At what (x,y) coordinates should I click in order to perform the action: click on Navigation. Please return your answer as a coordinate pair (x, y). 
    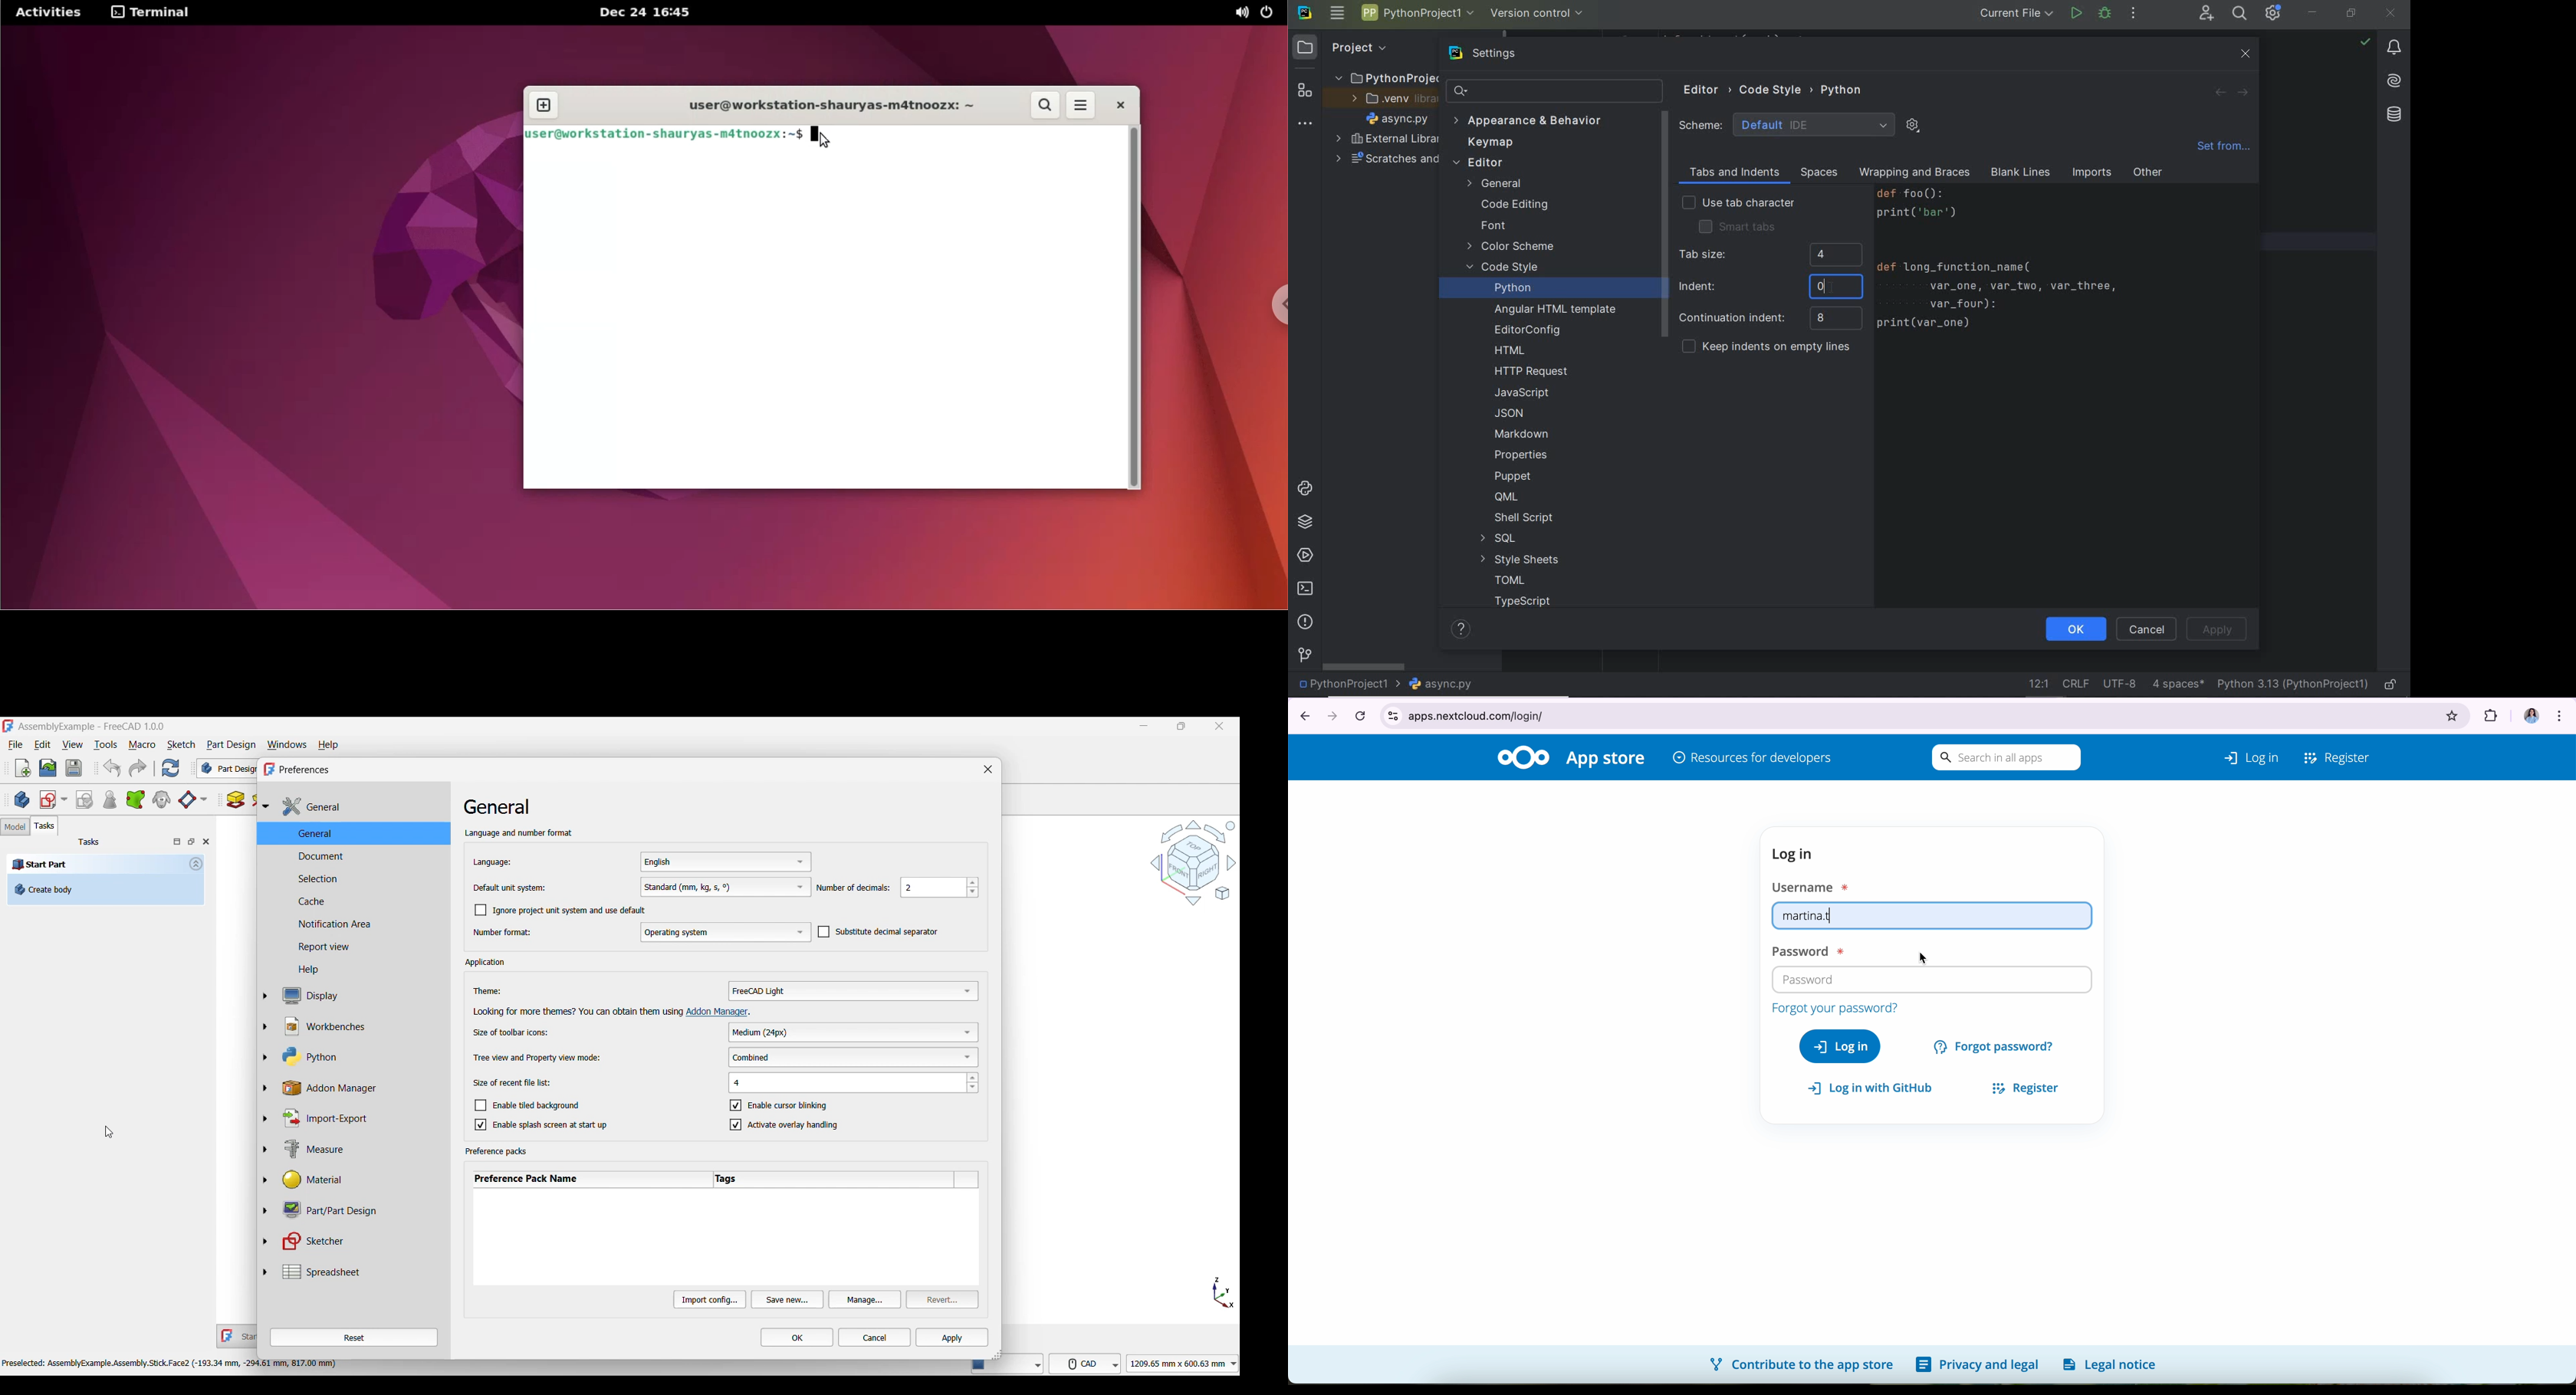
    Looking at the image, I should click on (1193, 862).